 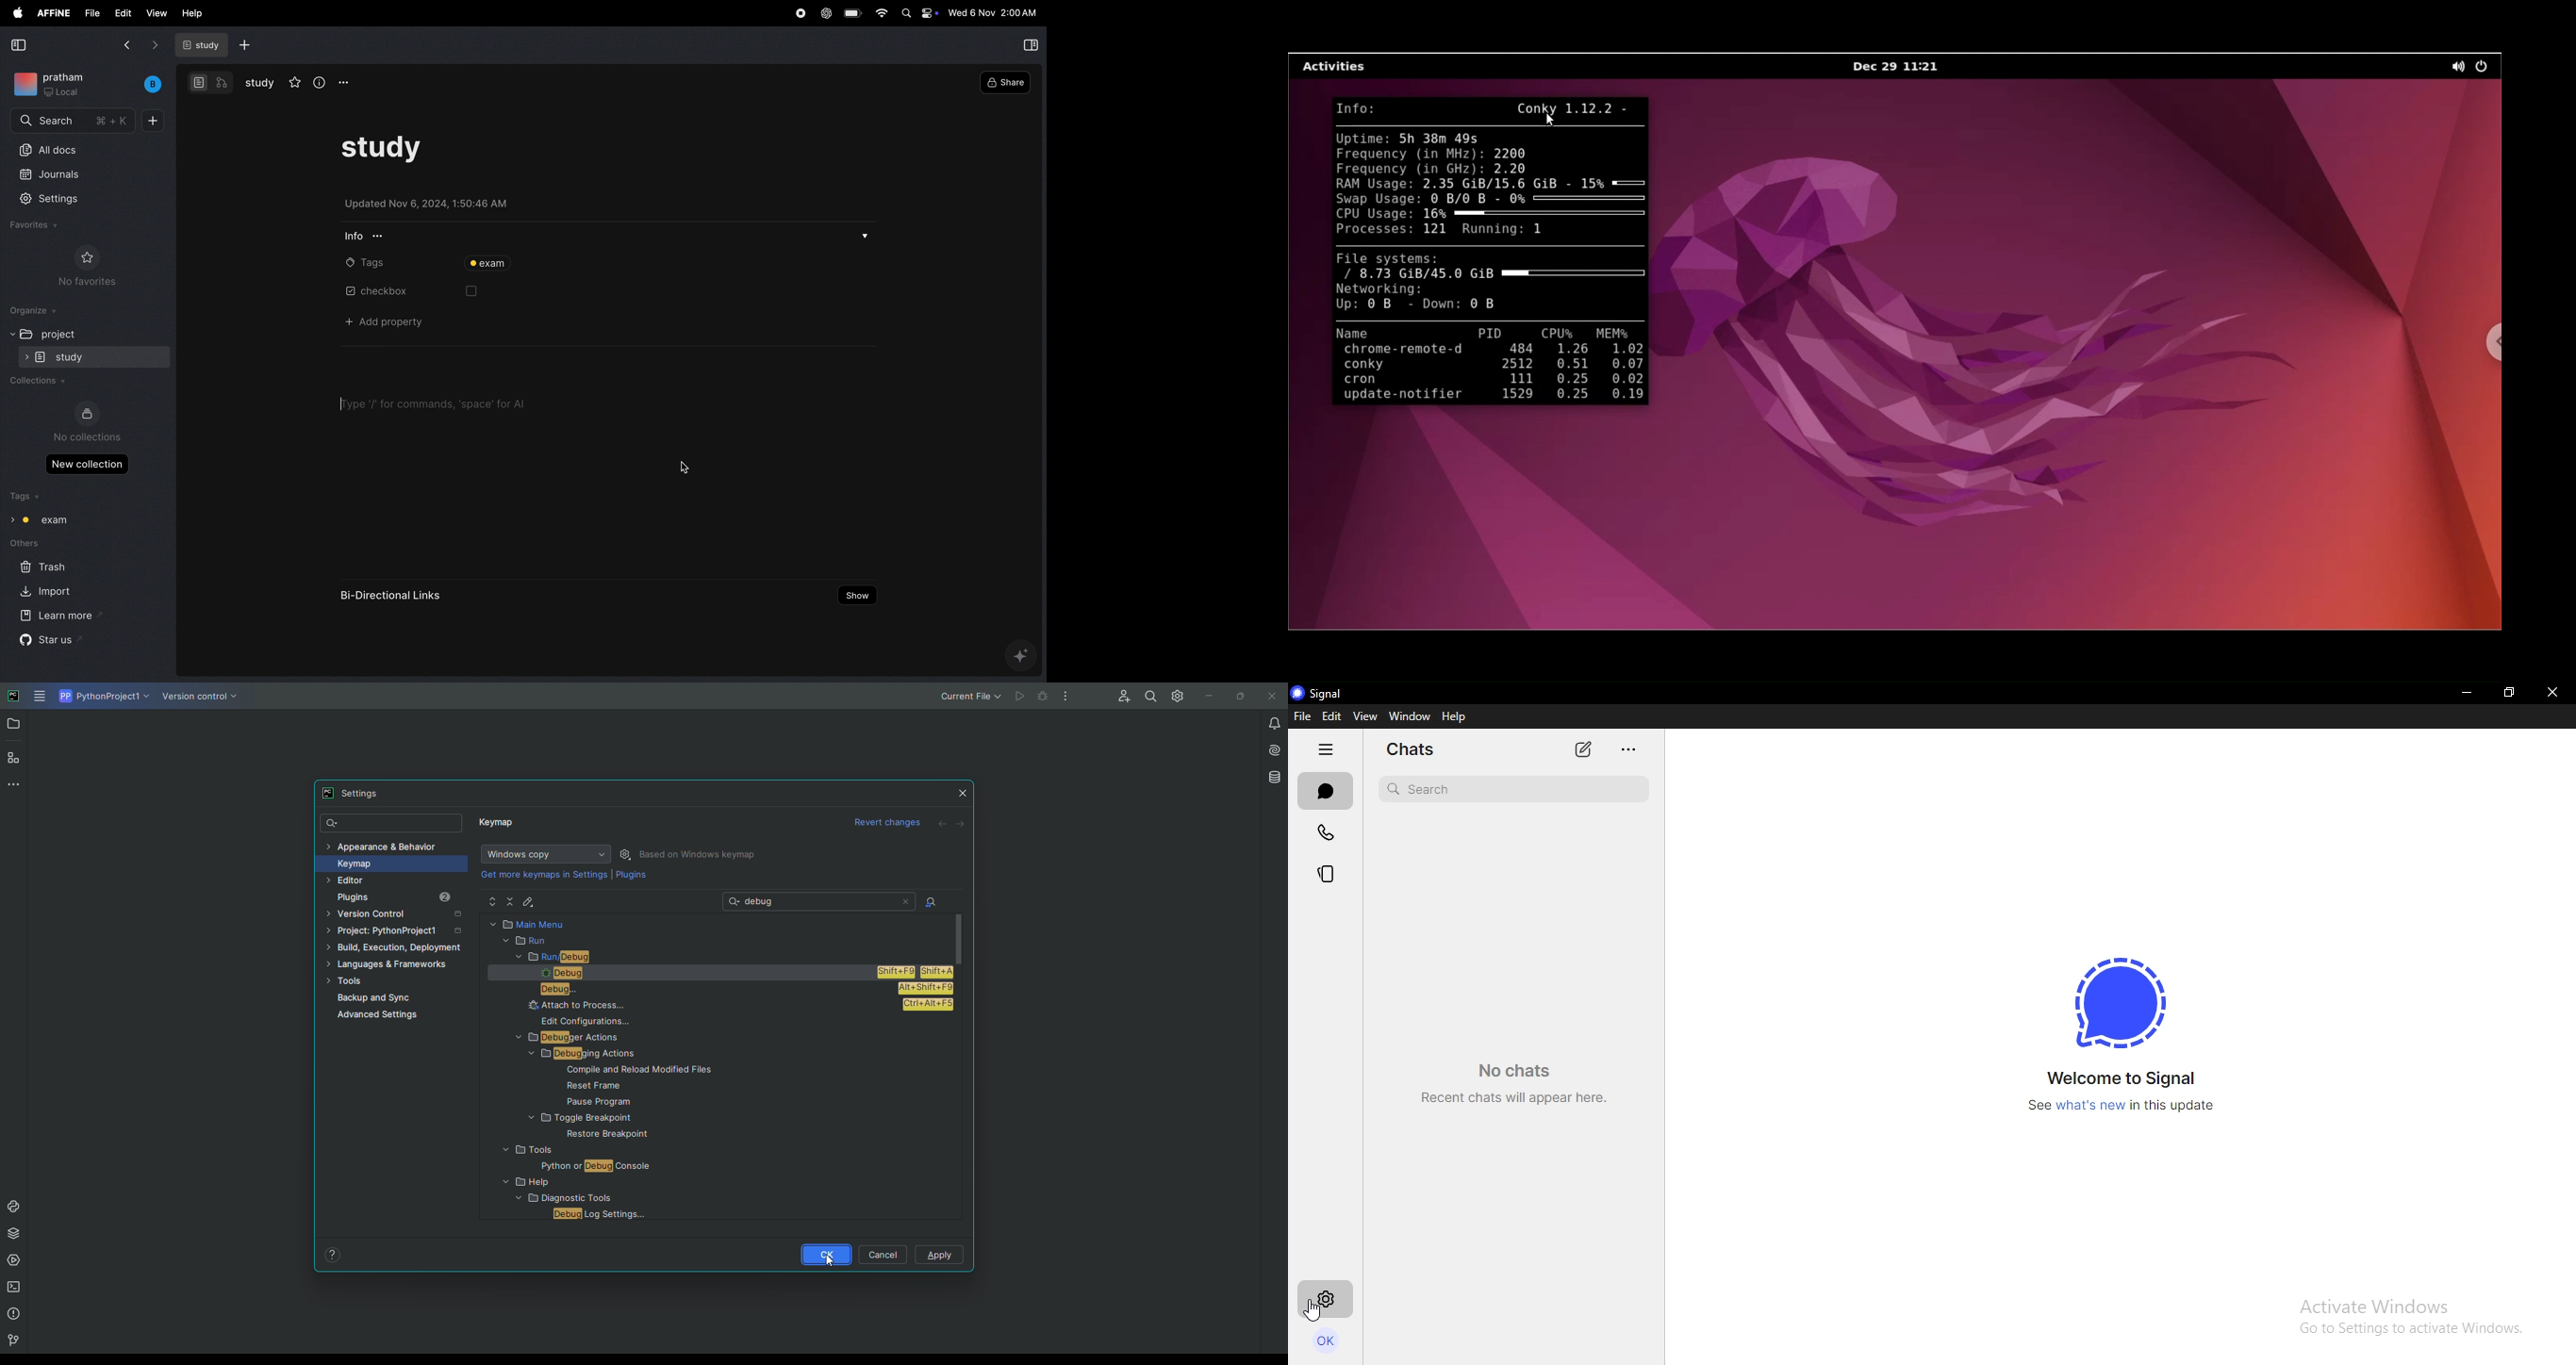 What do you see at coordinates (445, 404) in the screenshot?
I see `cursor` at bounding box center [445, 404].